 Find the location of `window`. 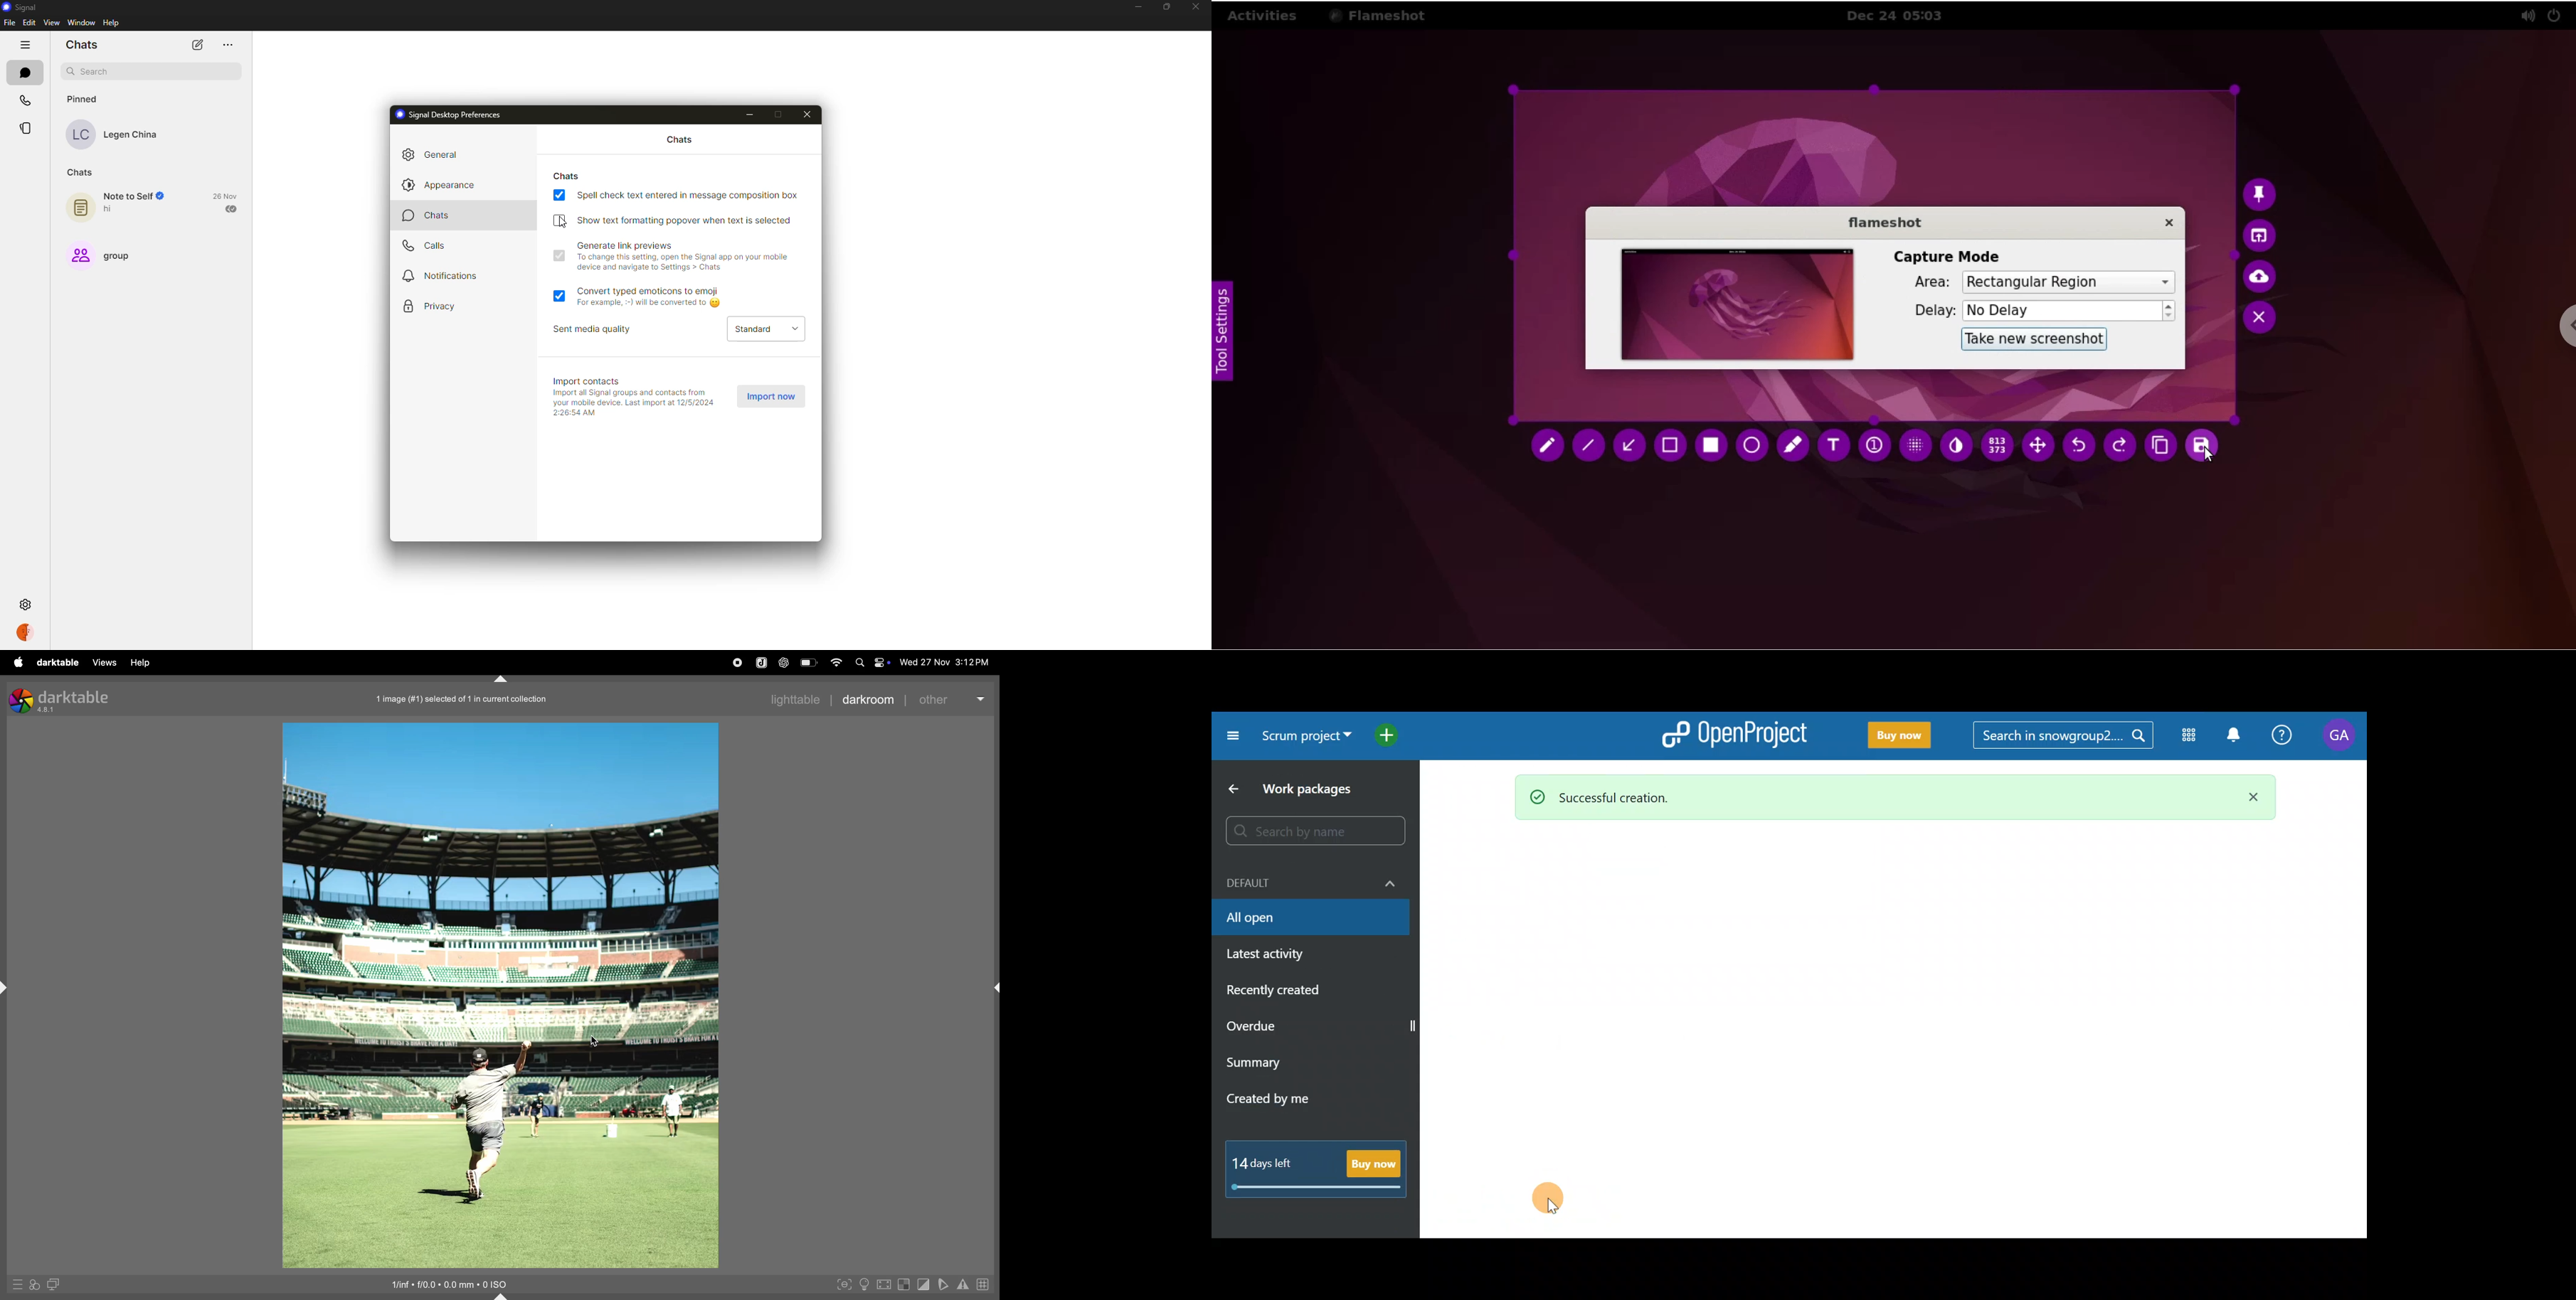

window is located at coordinates (81, 23).